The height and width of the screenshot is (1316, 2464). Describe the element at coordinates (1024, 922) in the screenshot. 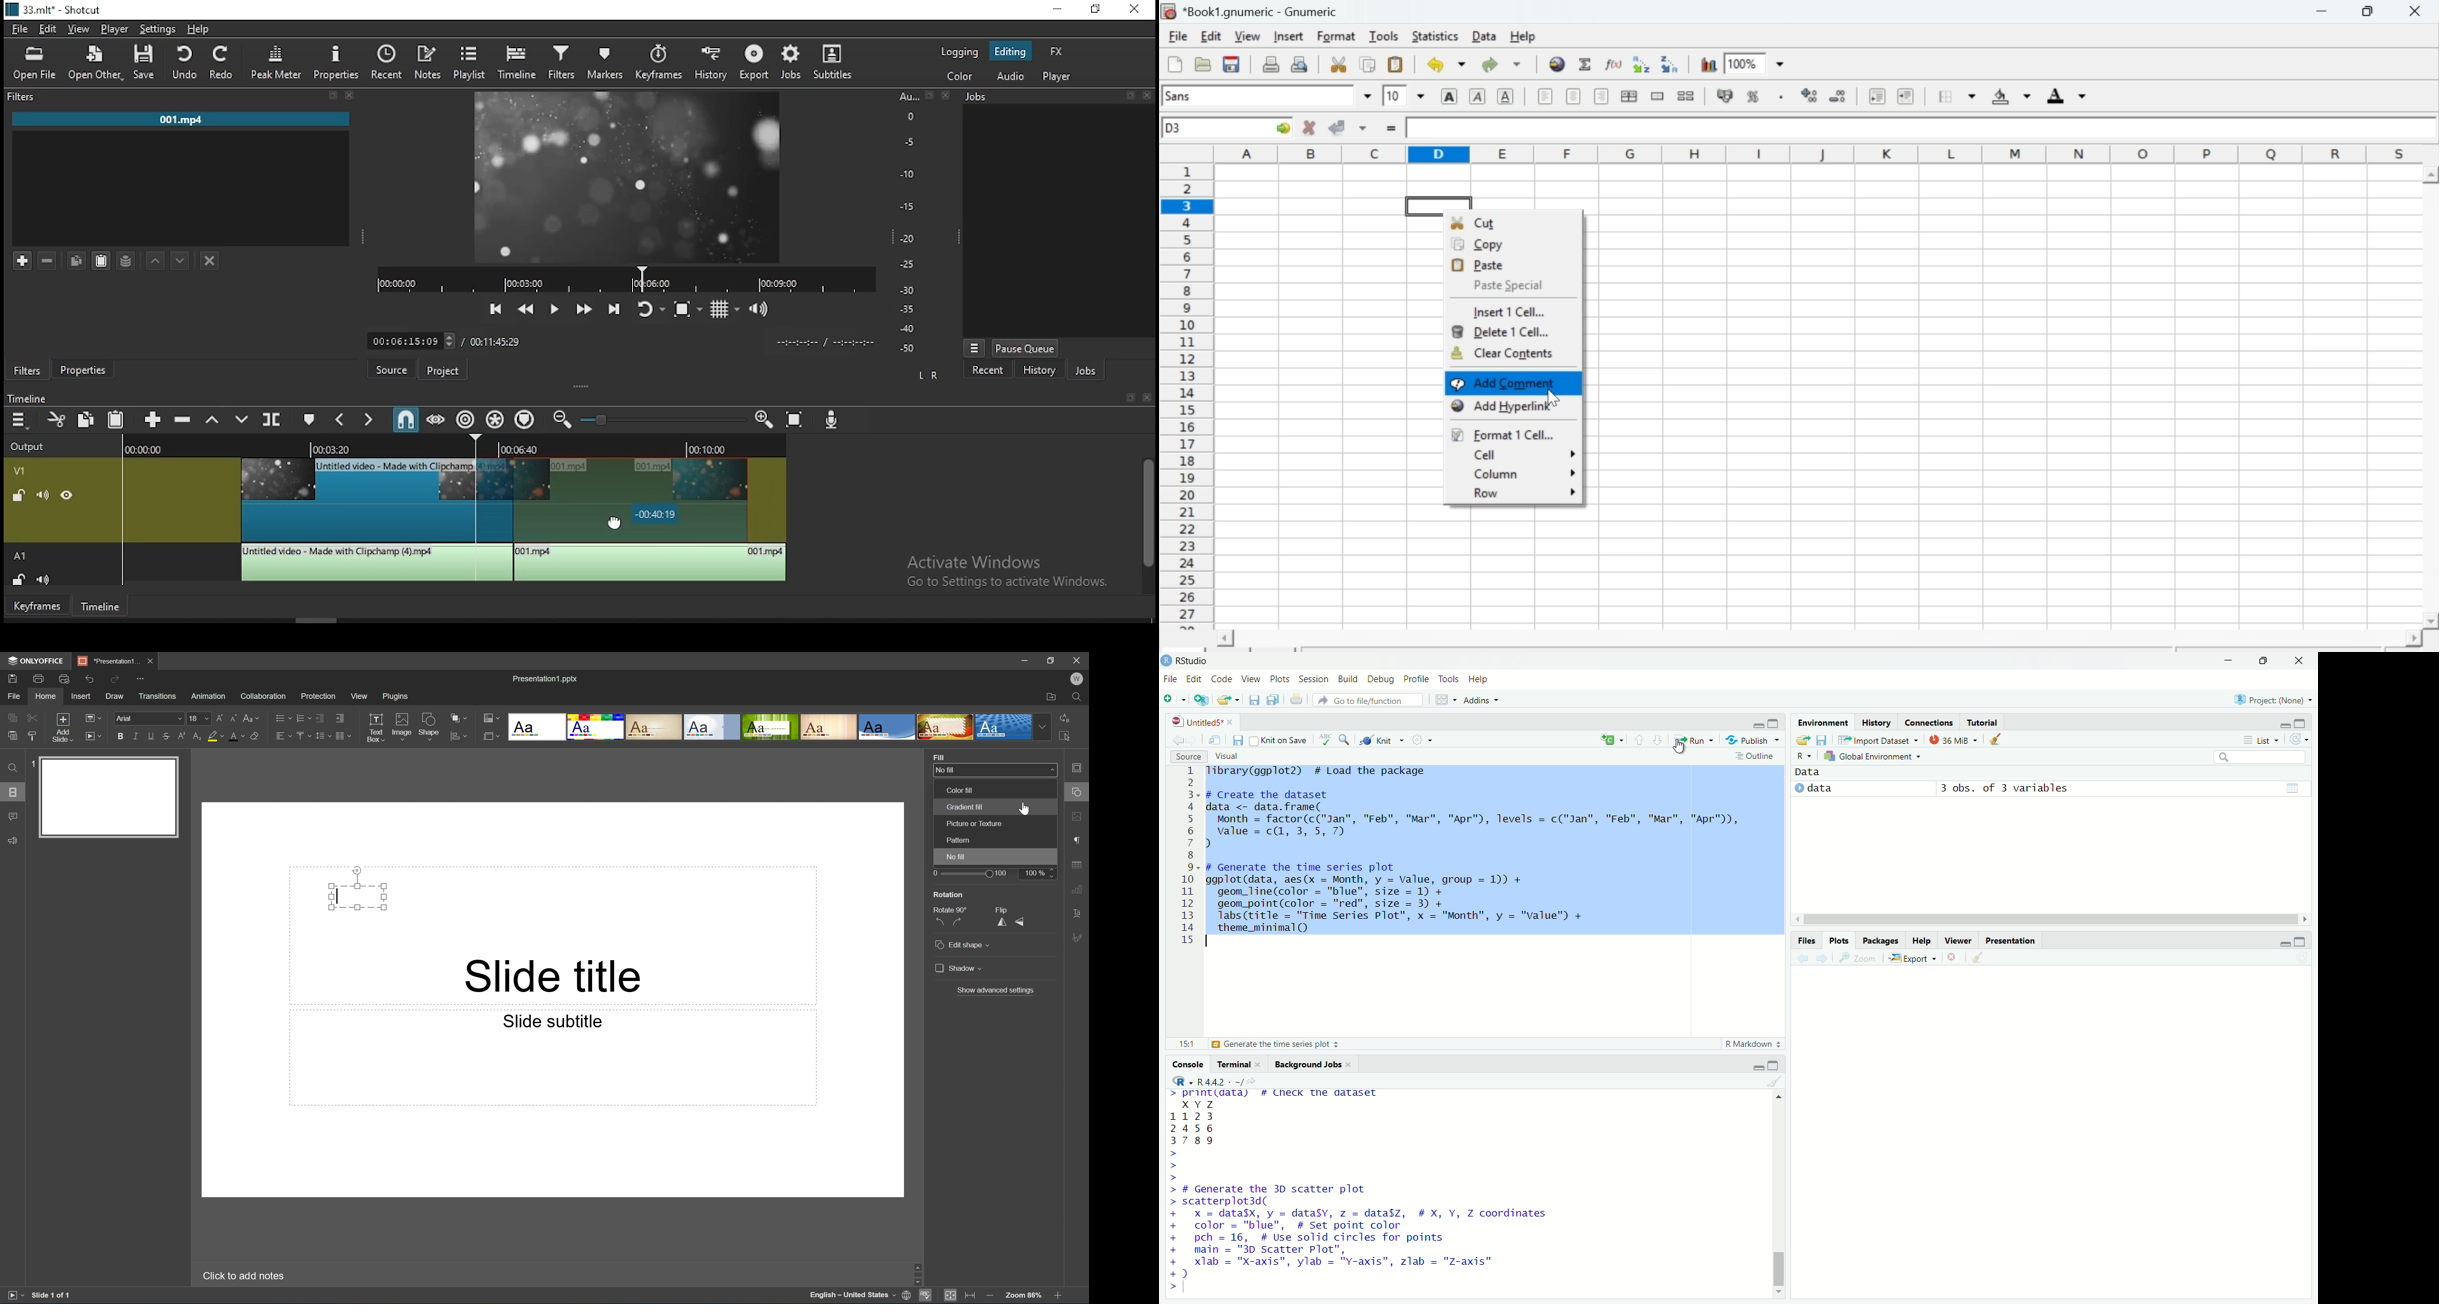

I see `Flip vertically` at that location.